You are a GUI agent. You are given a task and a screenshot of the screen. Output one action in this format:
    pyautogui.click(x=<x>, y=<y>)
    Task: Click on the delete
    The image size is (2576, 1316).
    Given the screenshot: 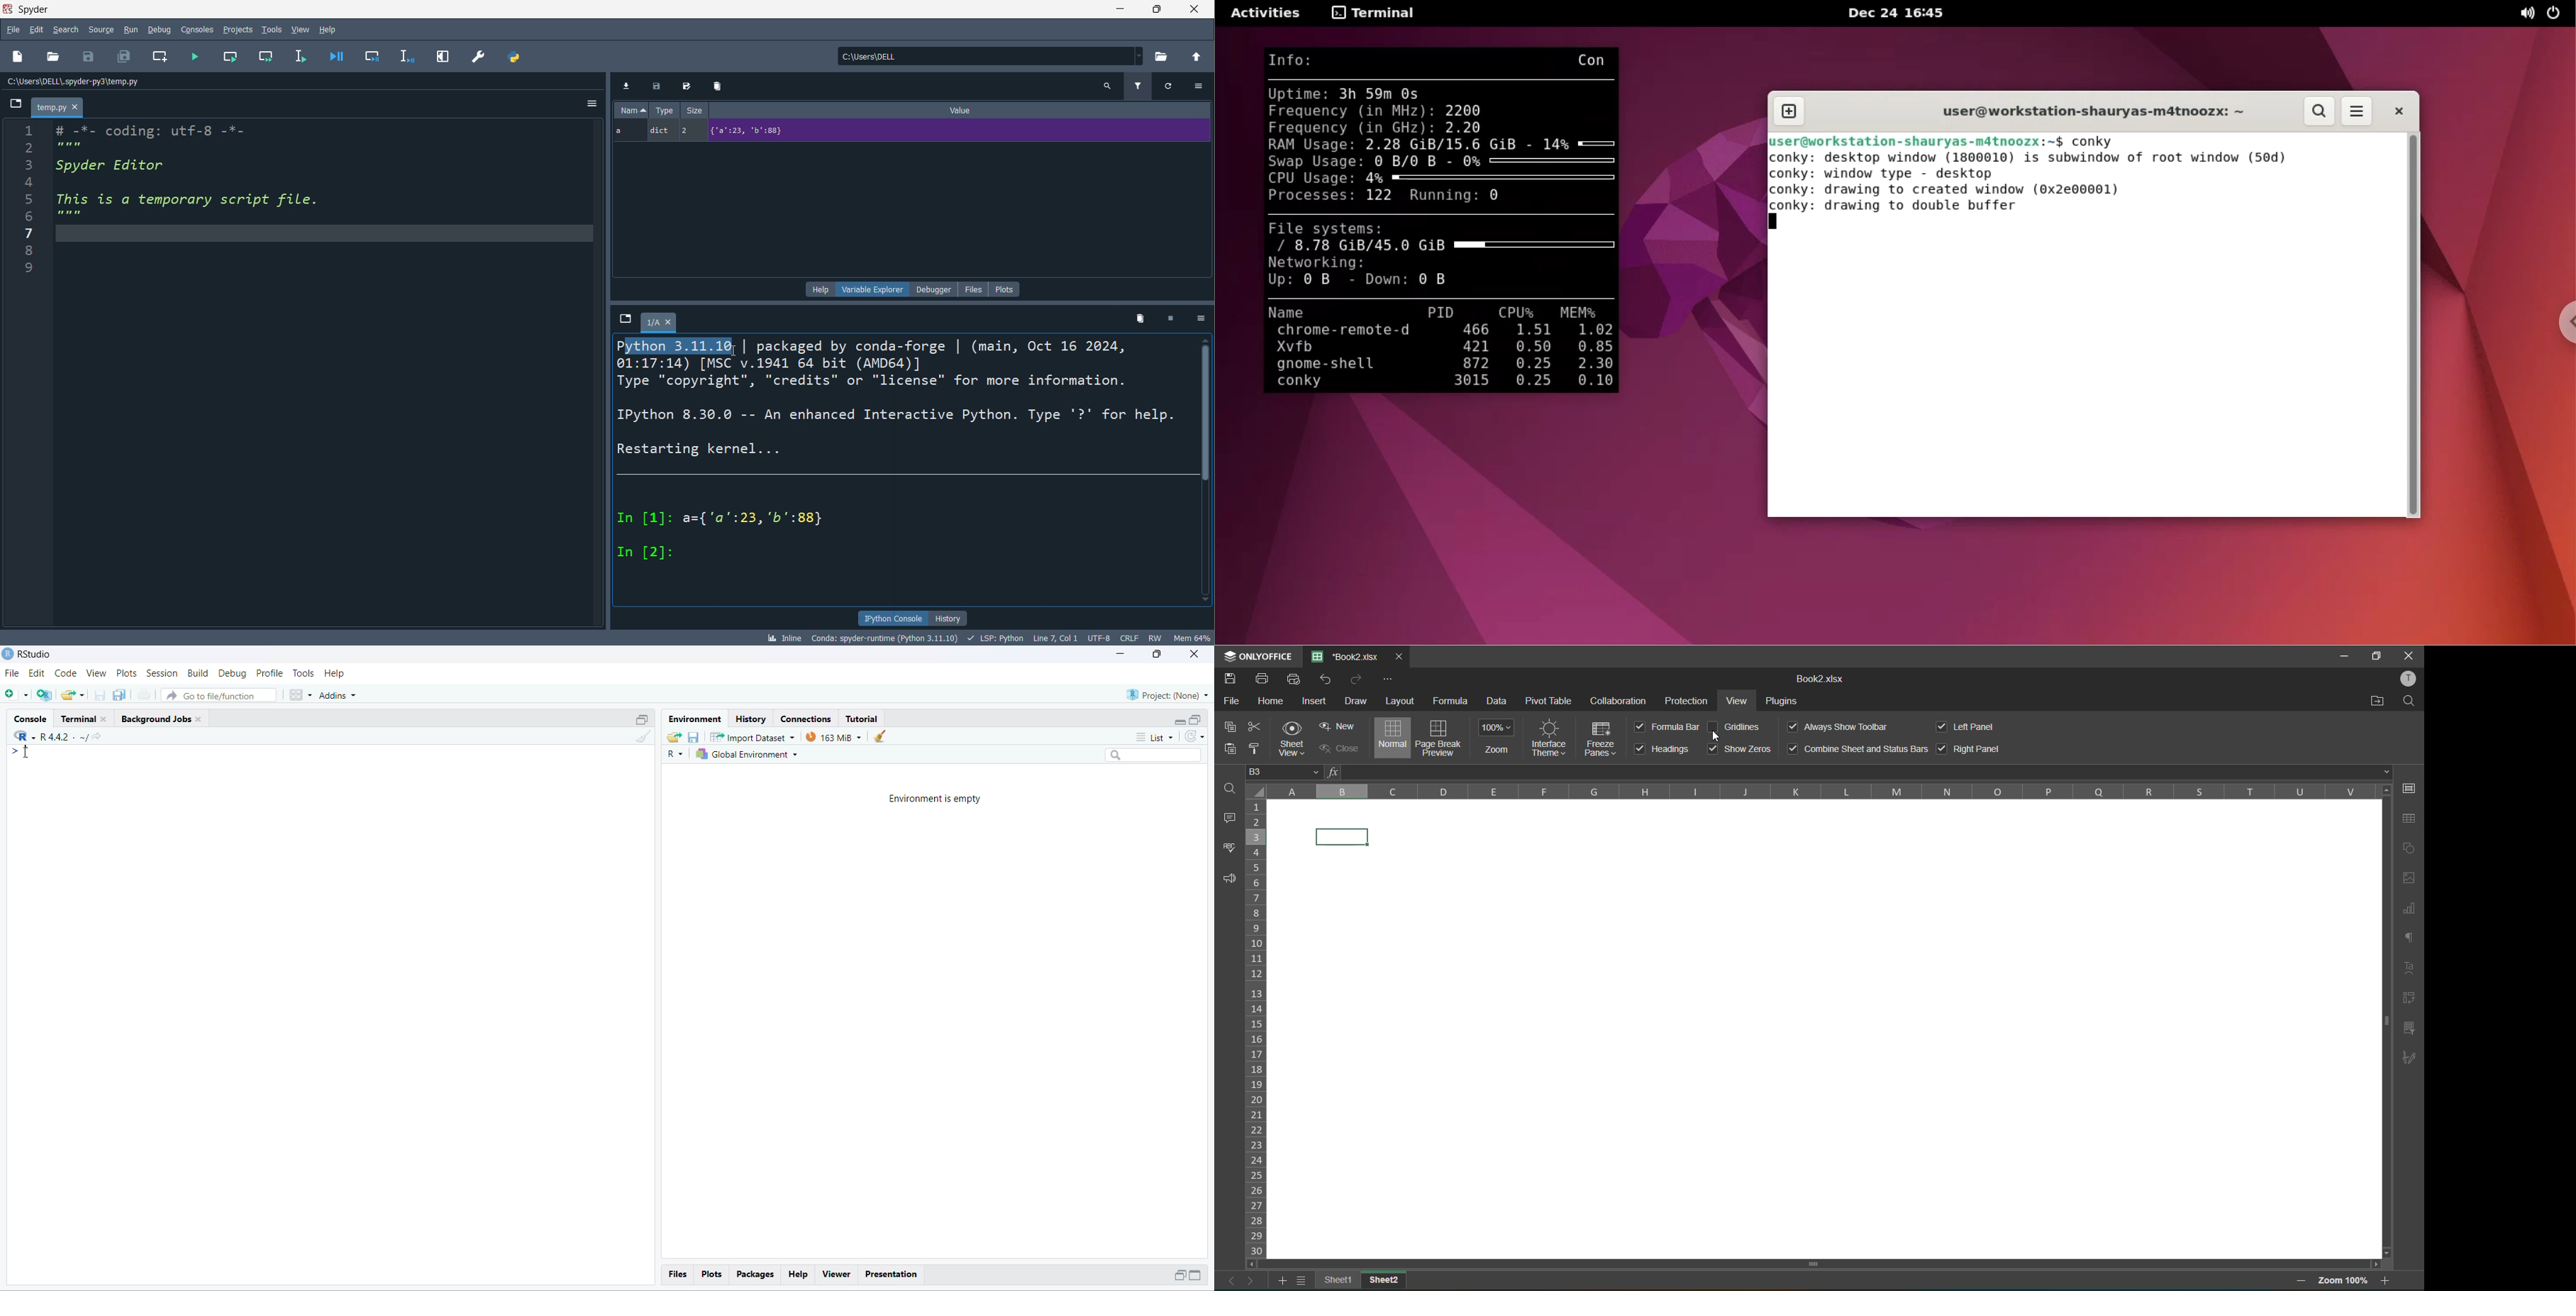 What is the action you would take?
    pyautogui.click(x=721, y=84)
    